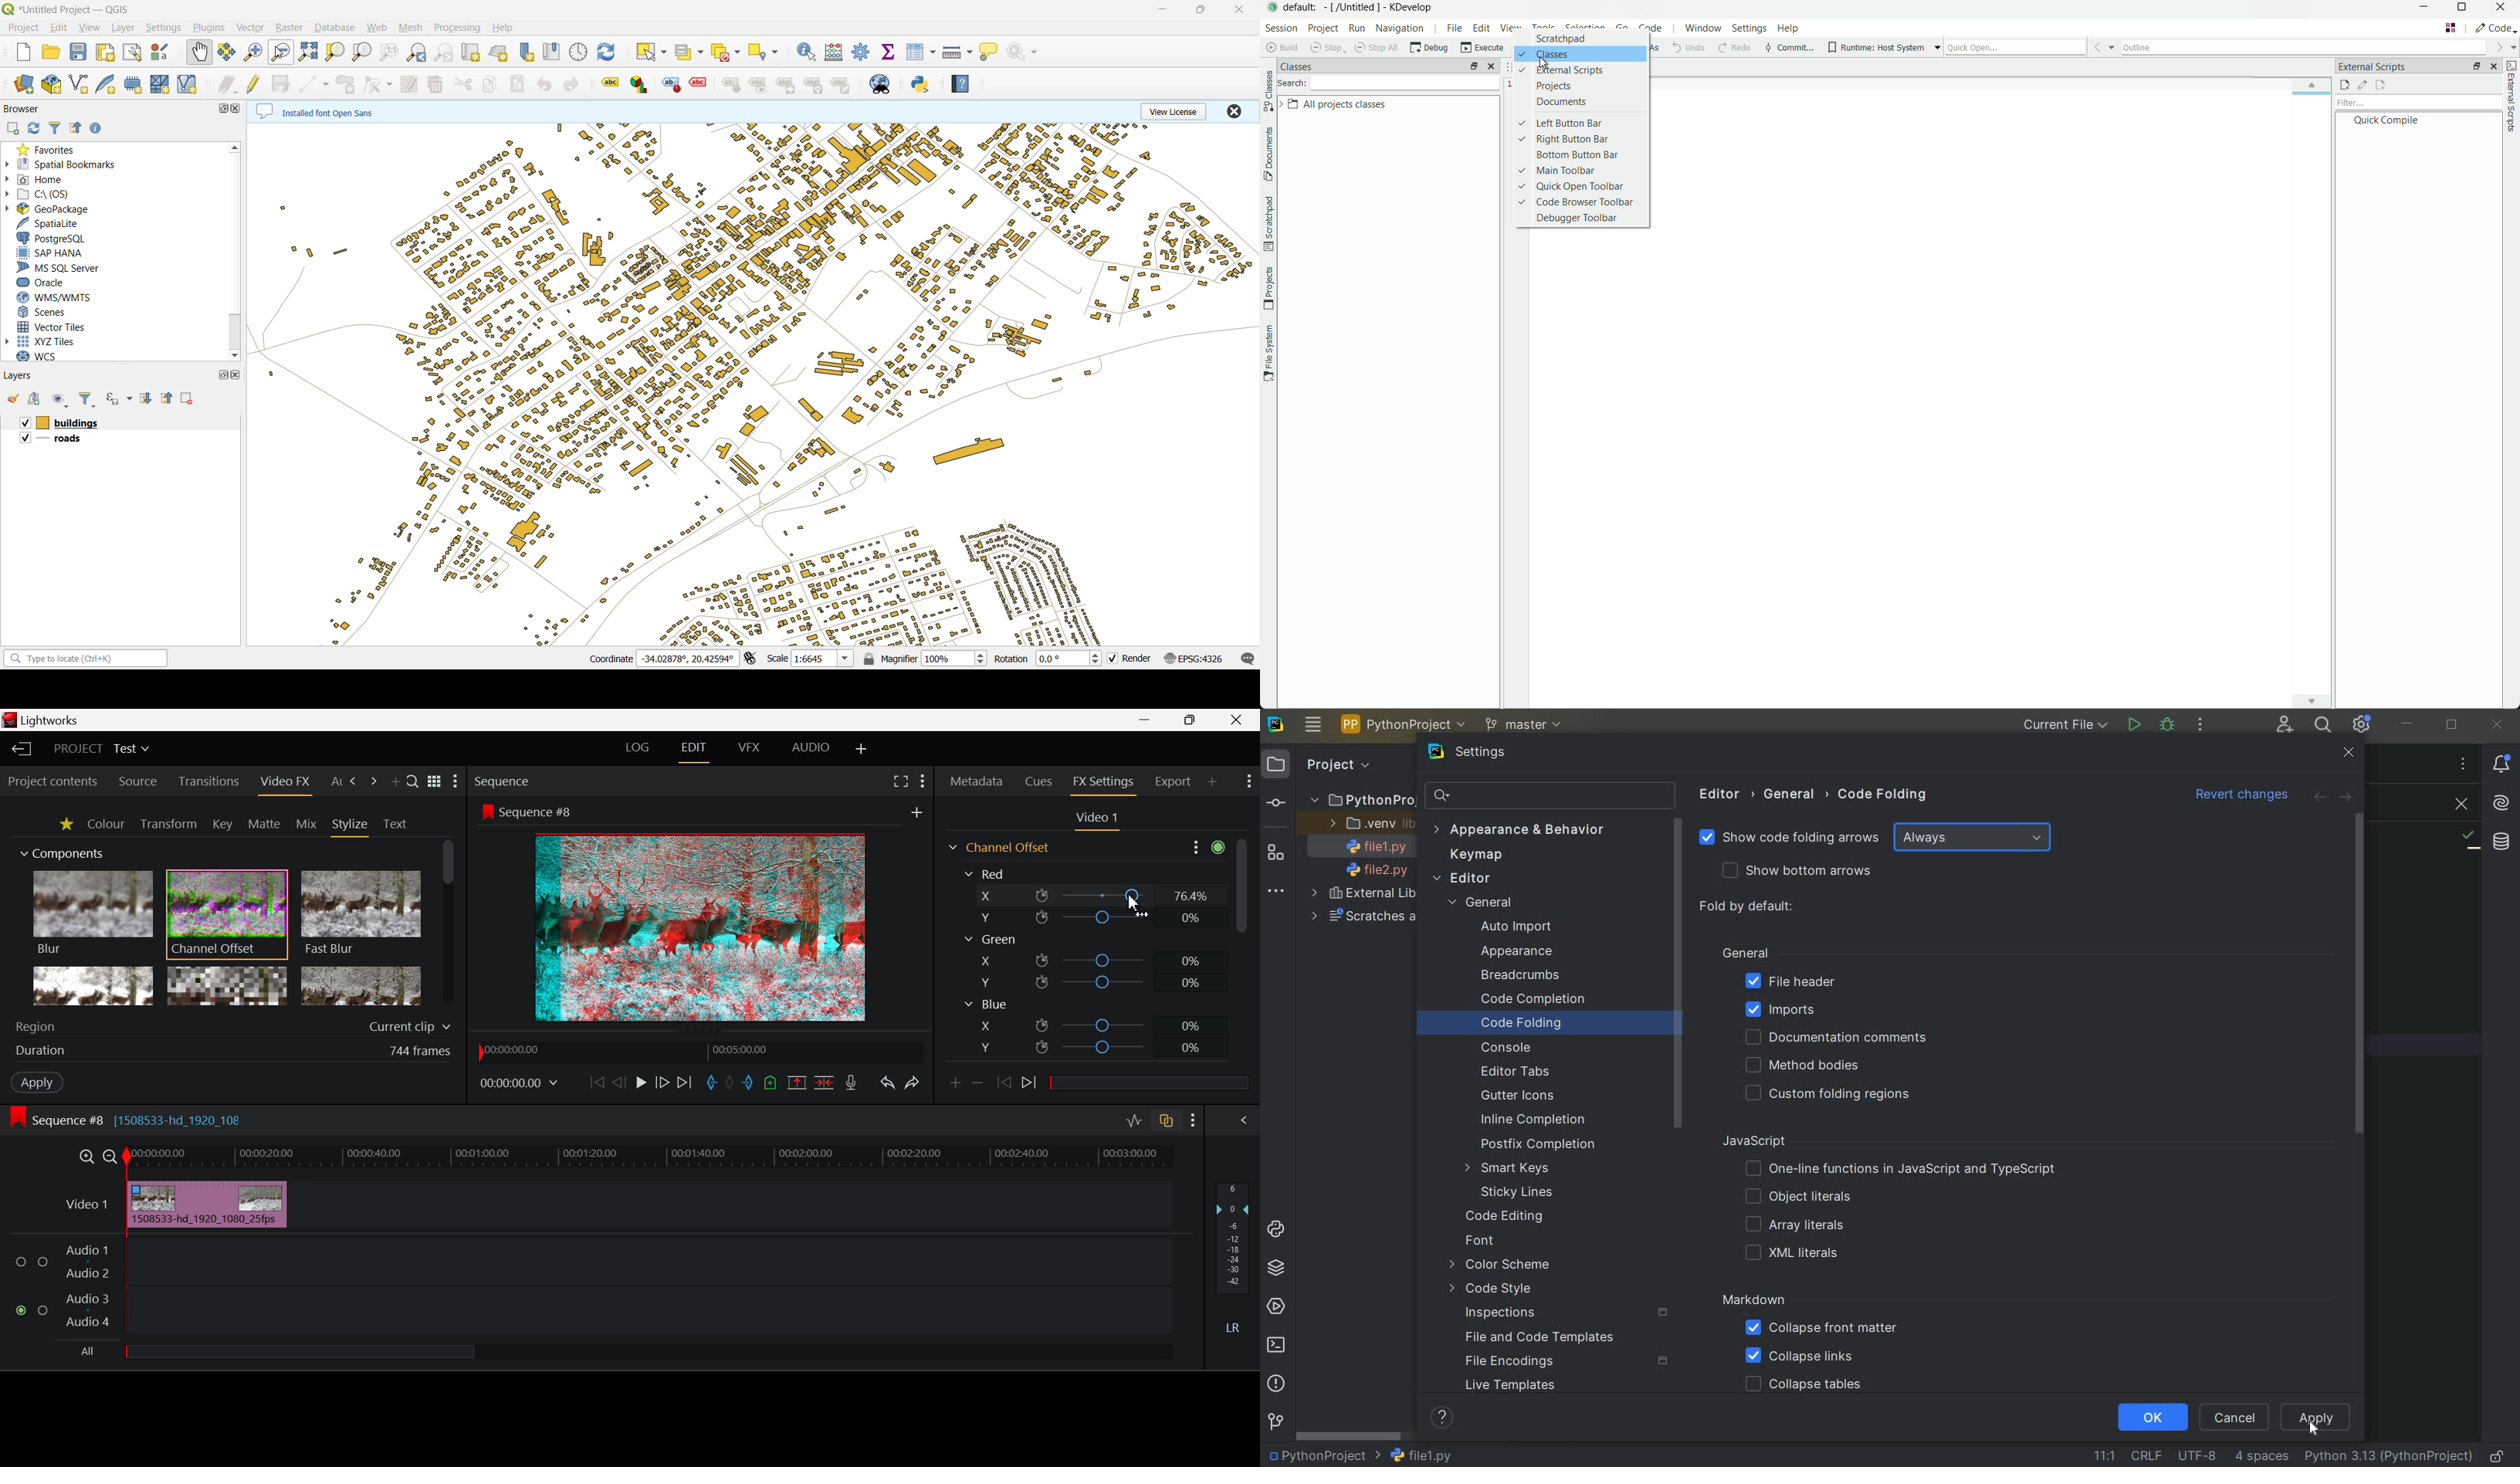 The height and width of the screenshot is (1484, 2520). Describe the element at coordinates (254, 52) in the screenshot. I see `zoom in` at that location.